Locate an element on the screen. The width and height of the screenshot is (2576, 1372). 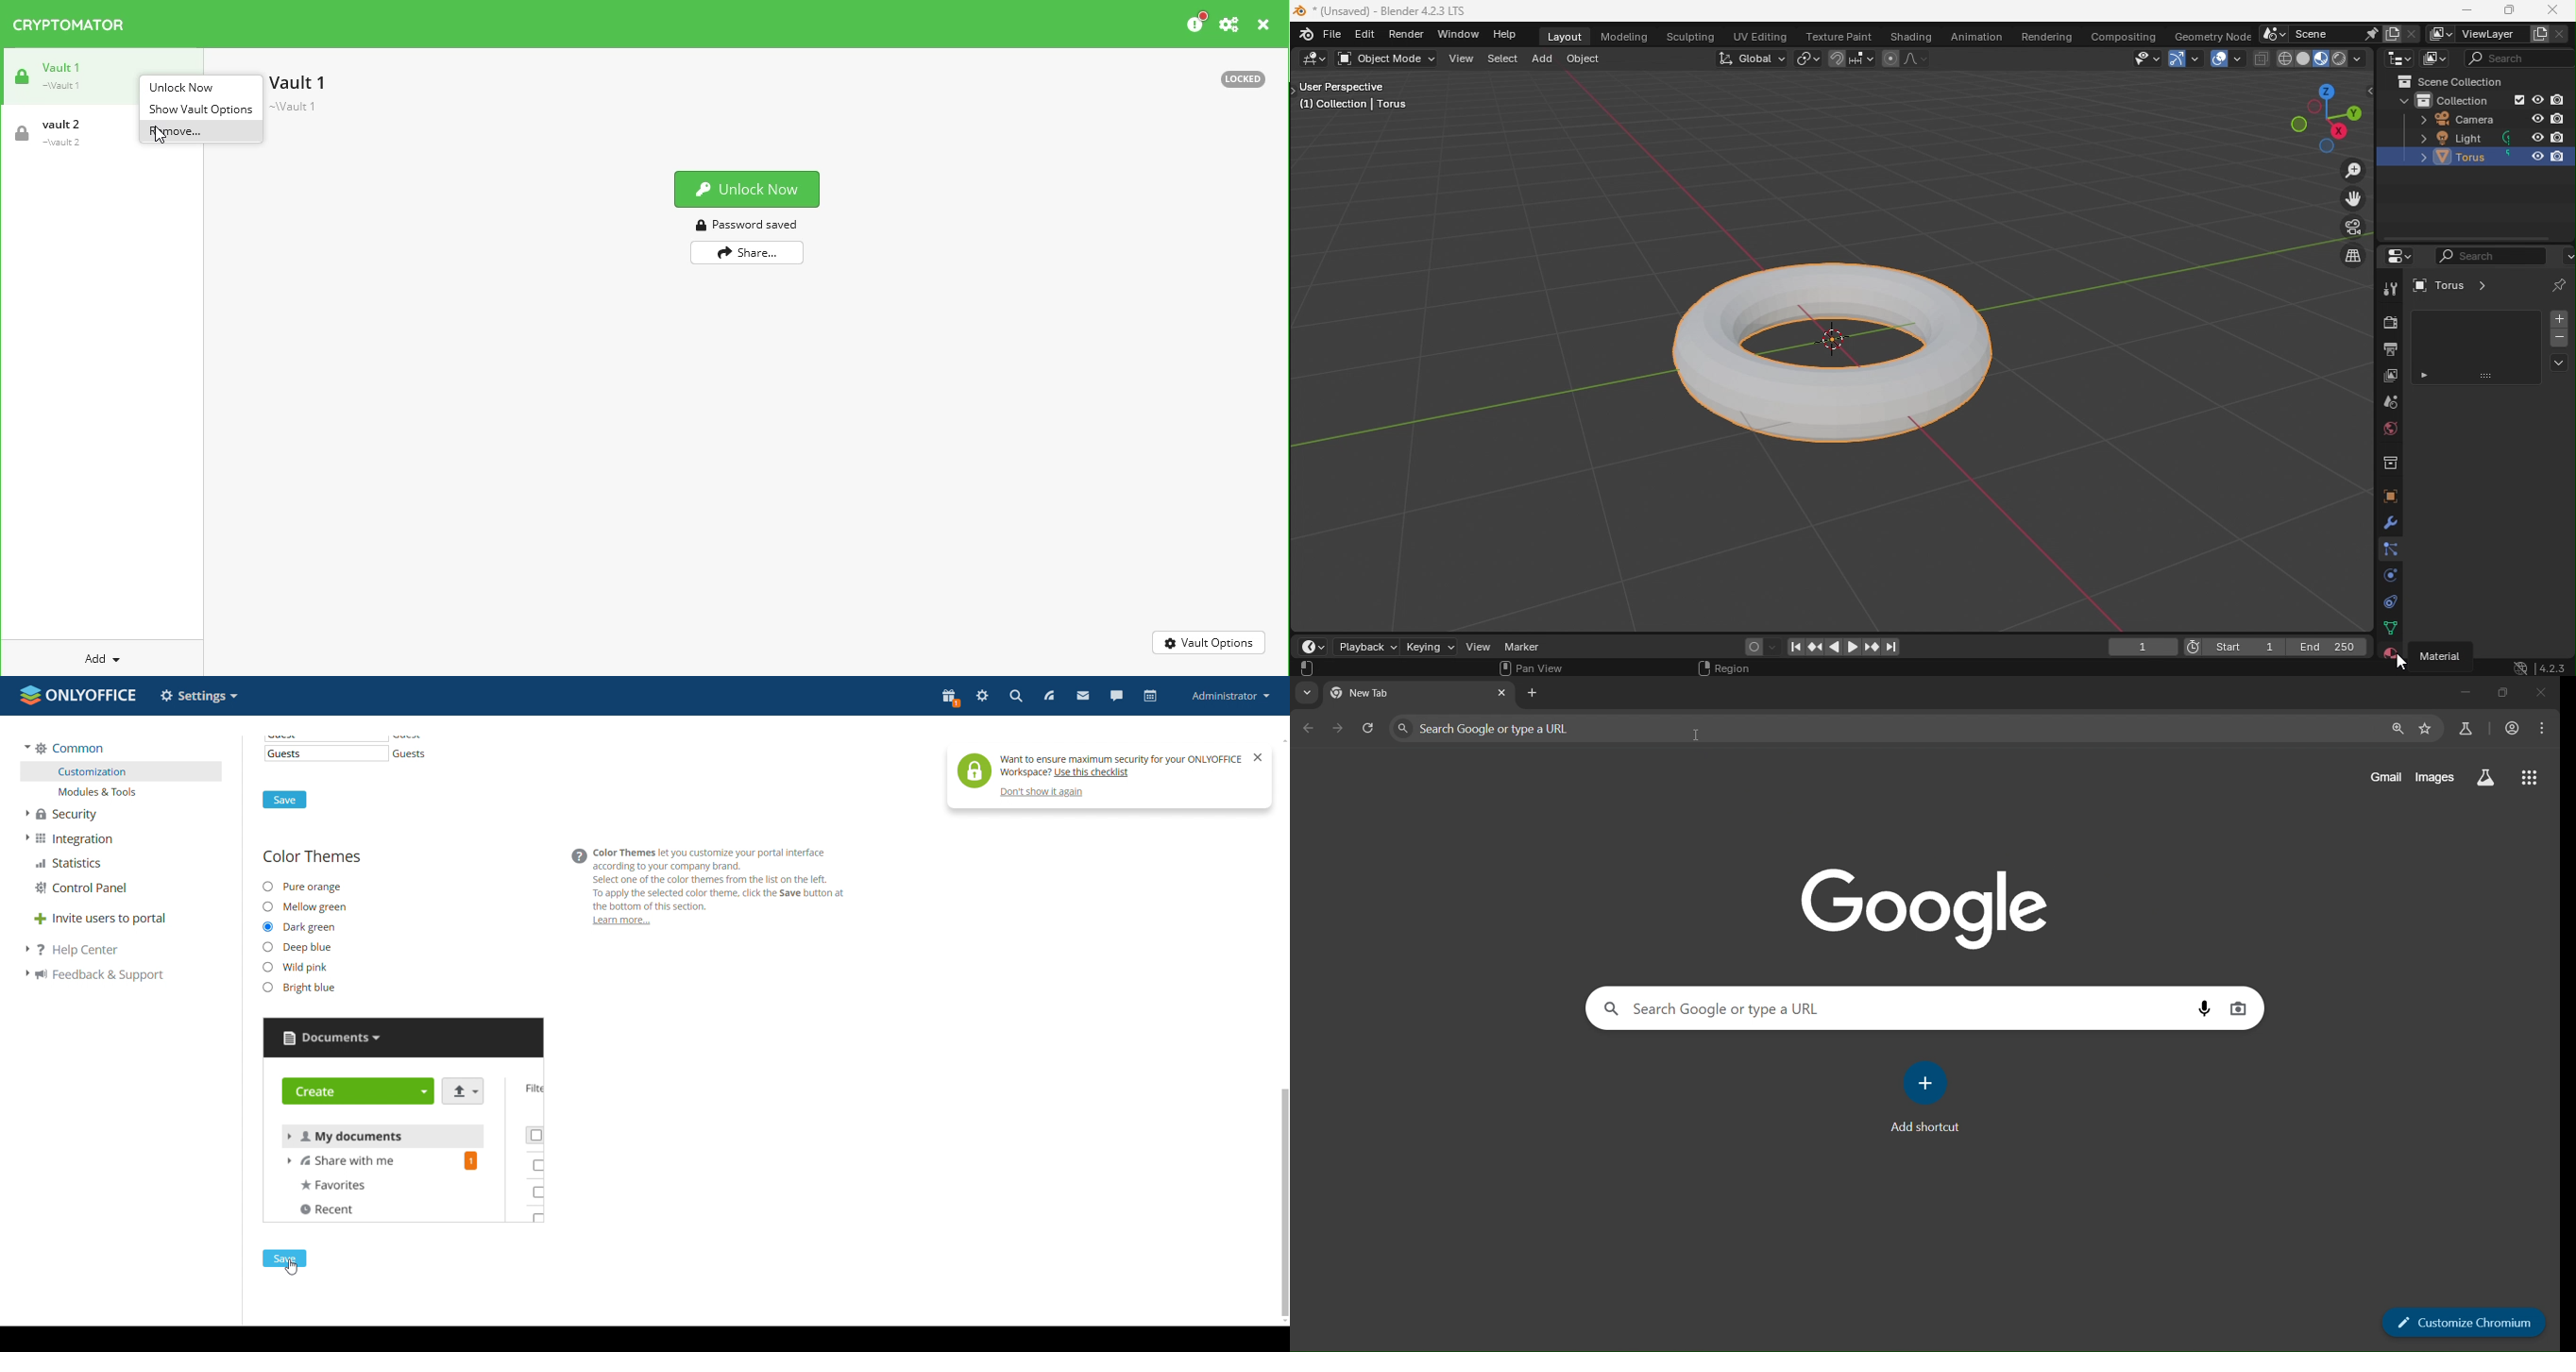
pure orange is located at coordinates (302, 887).